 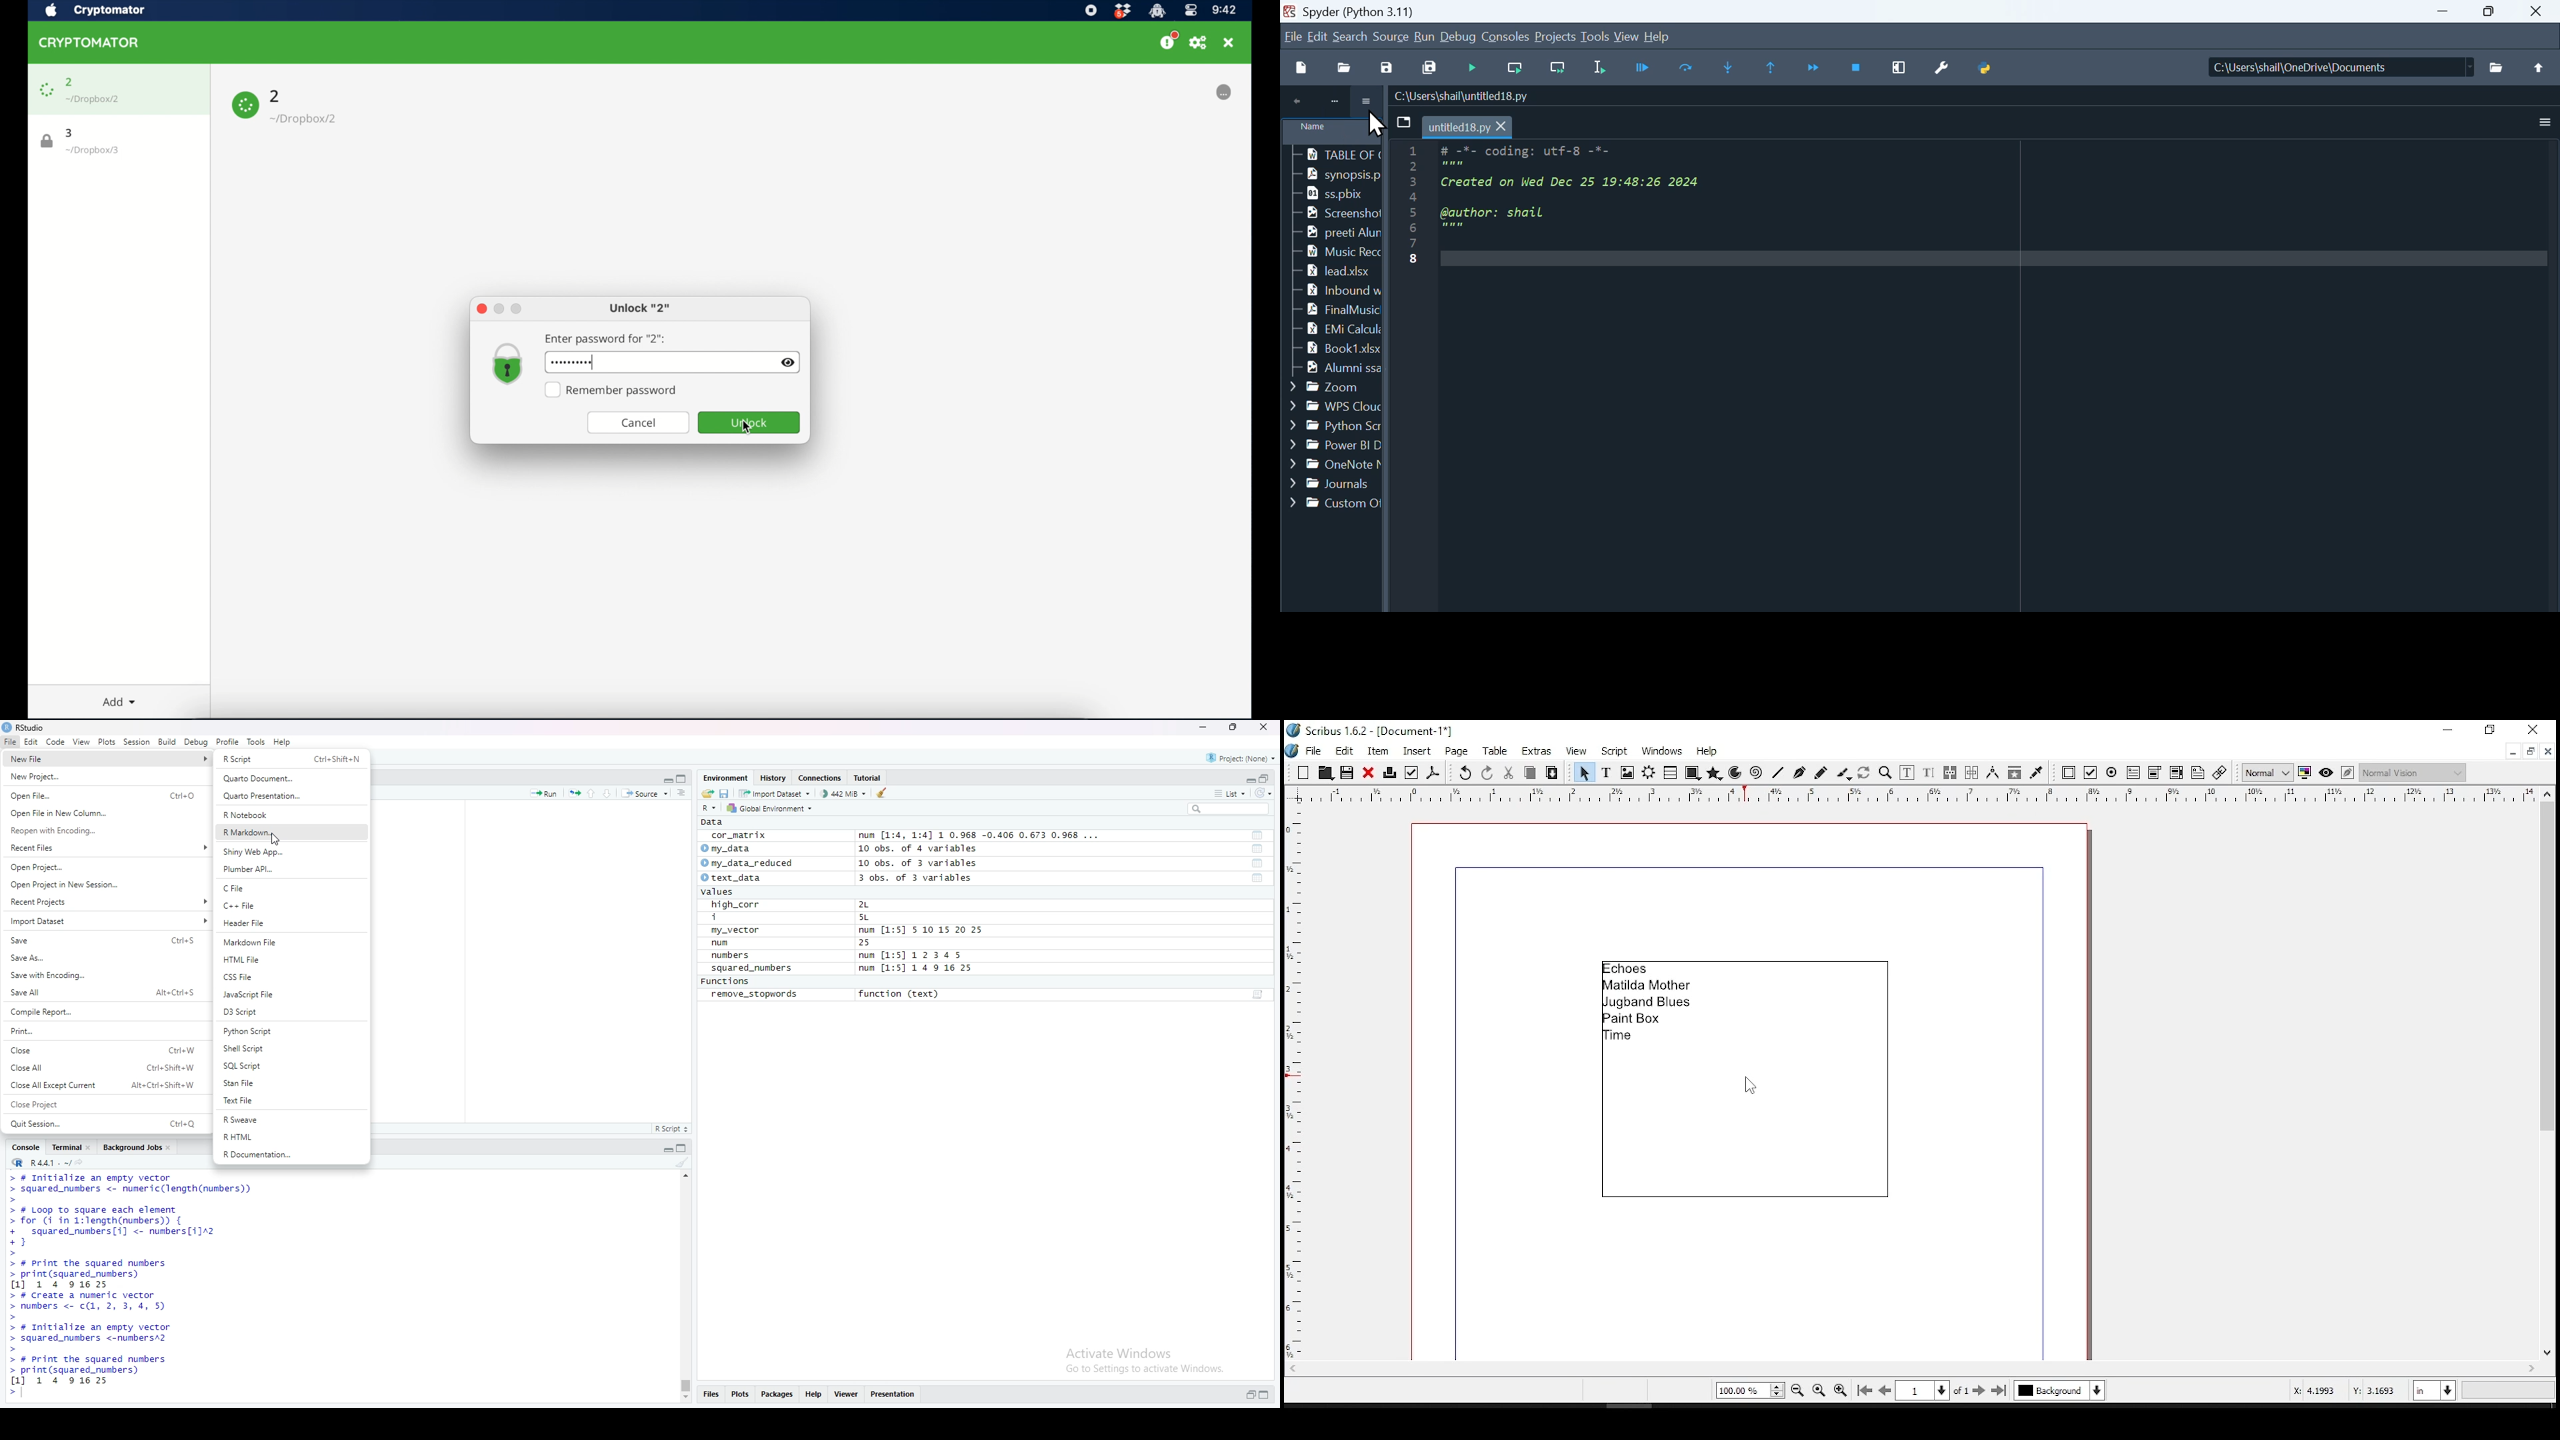 I want to click on close, so click(x=1368, y=772).